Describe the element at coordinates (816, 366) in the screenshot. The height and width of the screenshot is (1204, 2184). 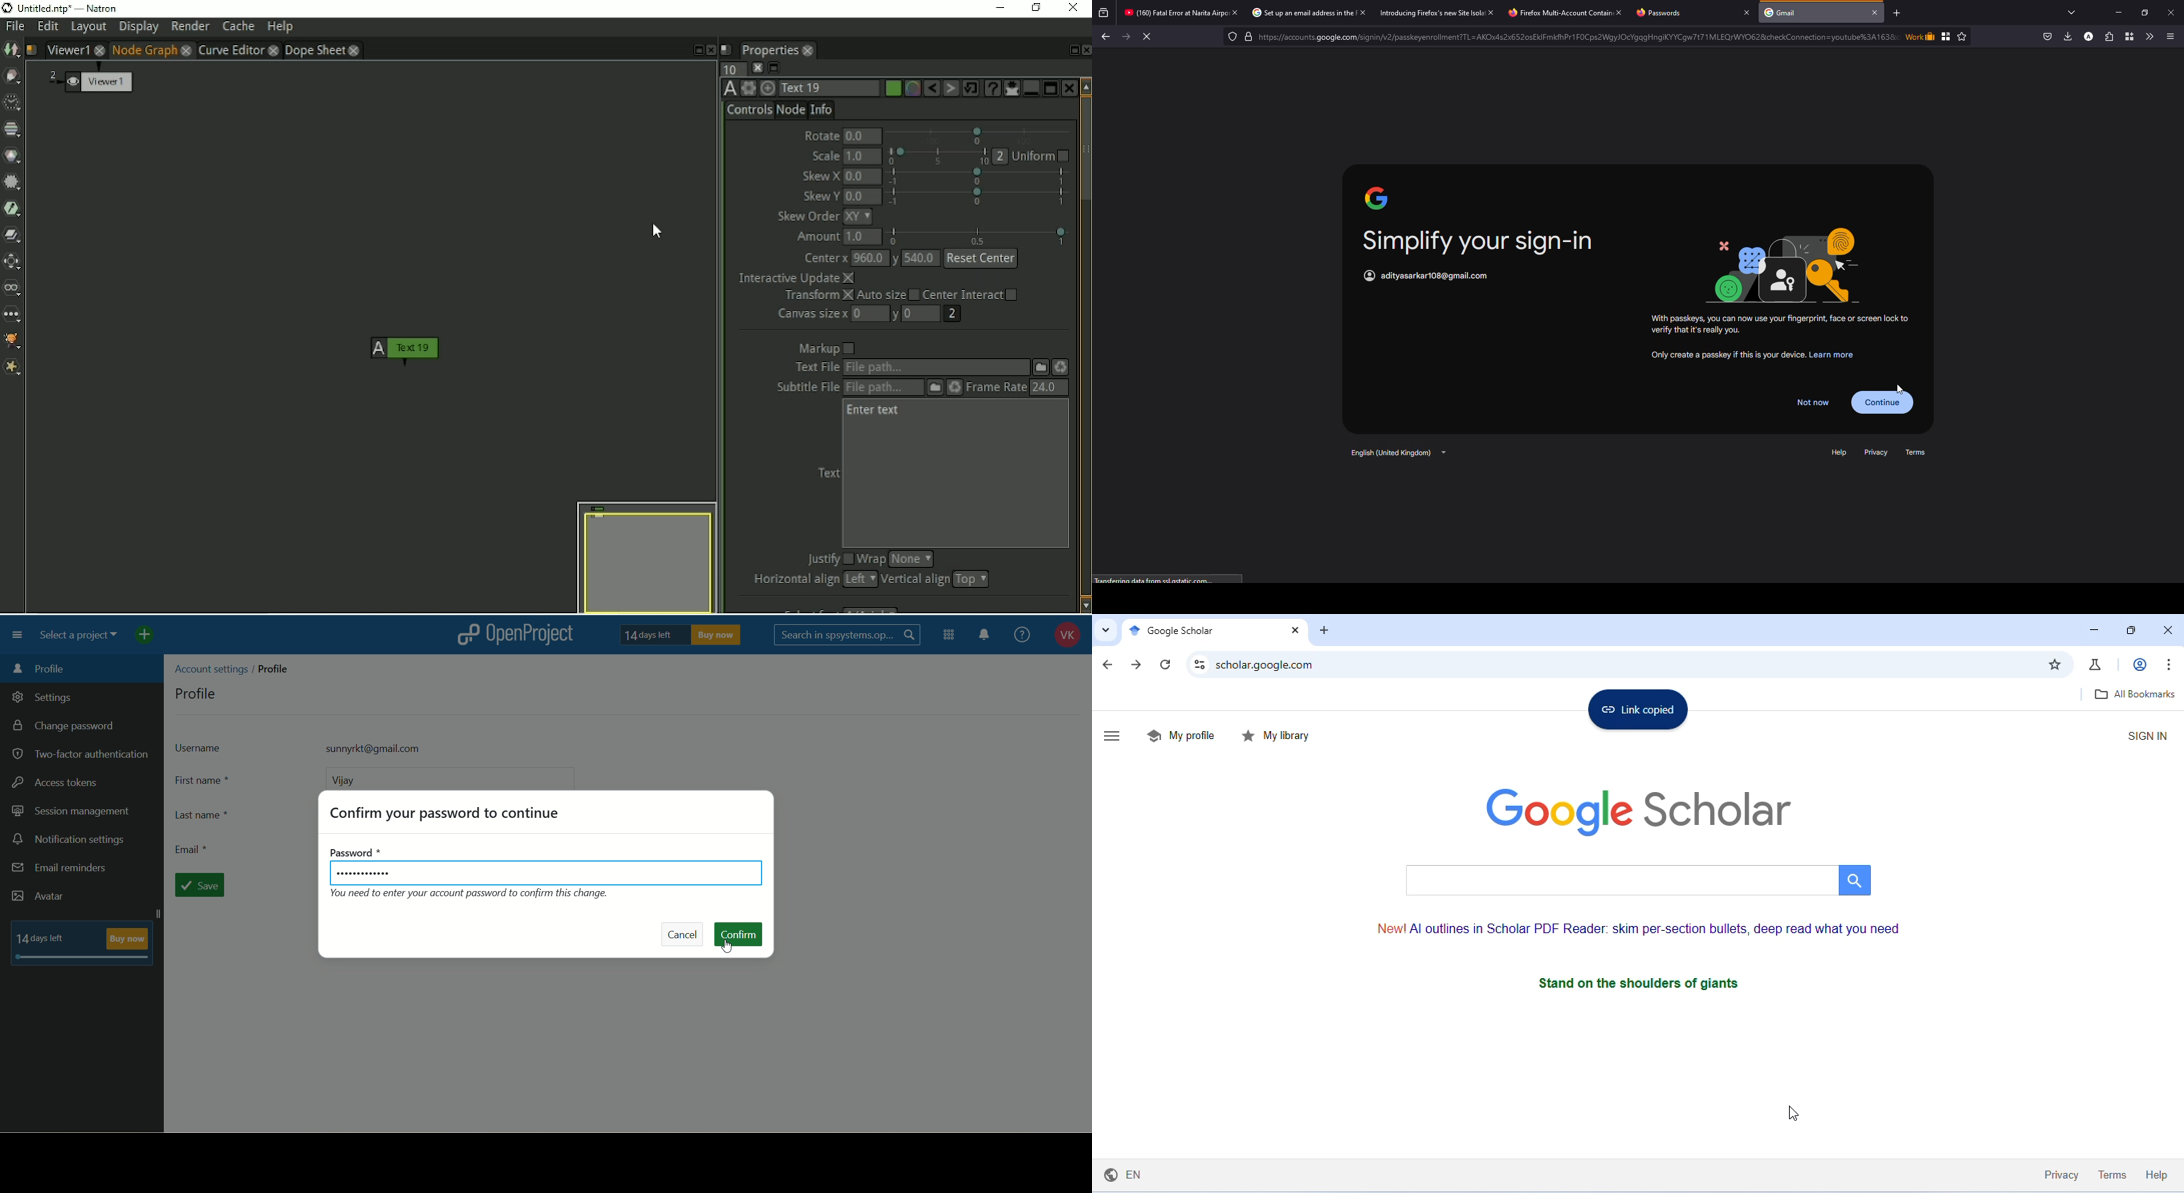
I see `text file` at that location.